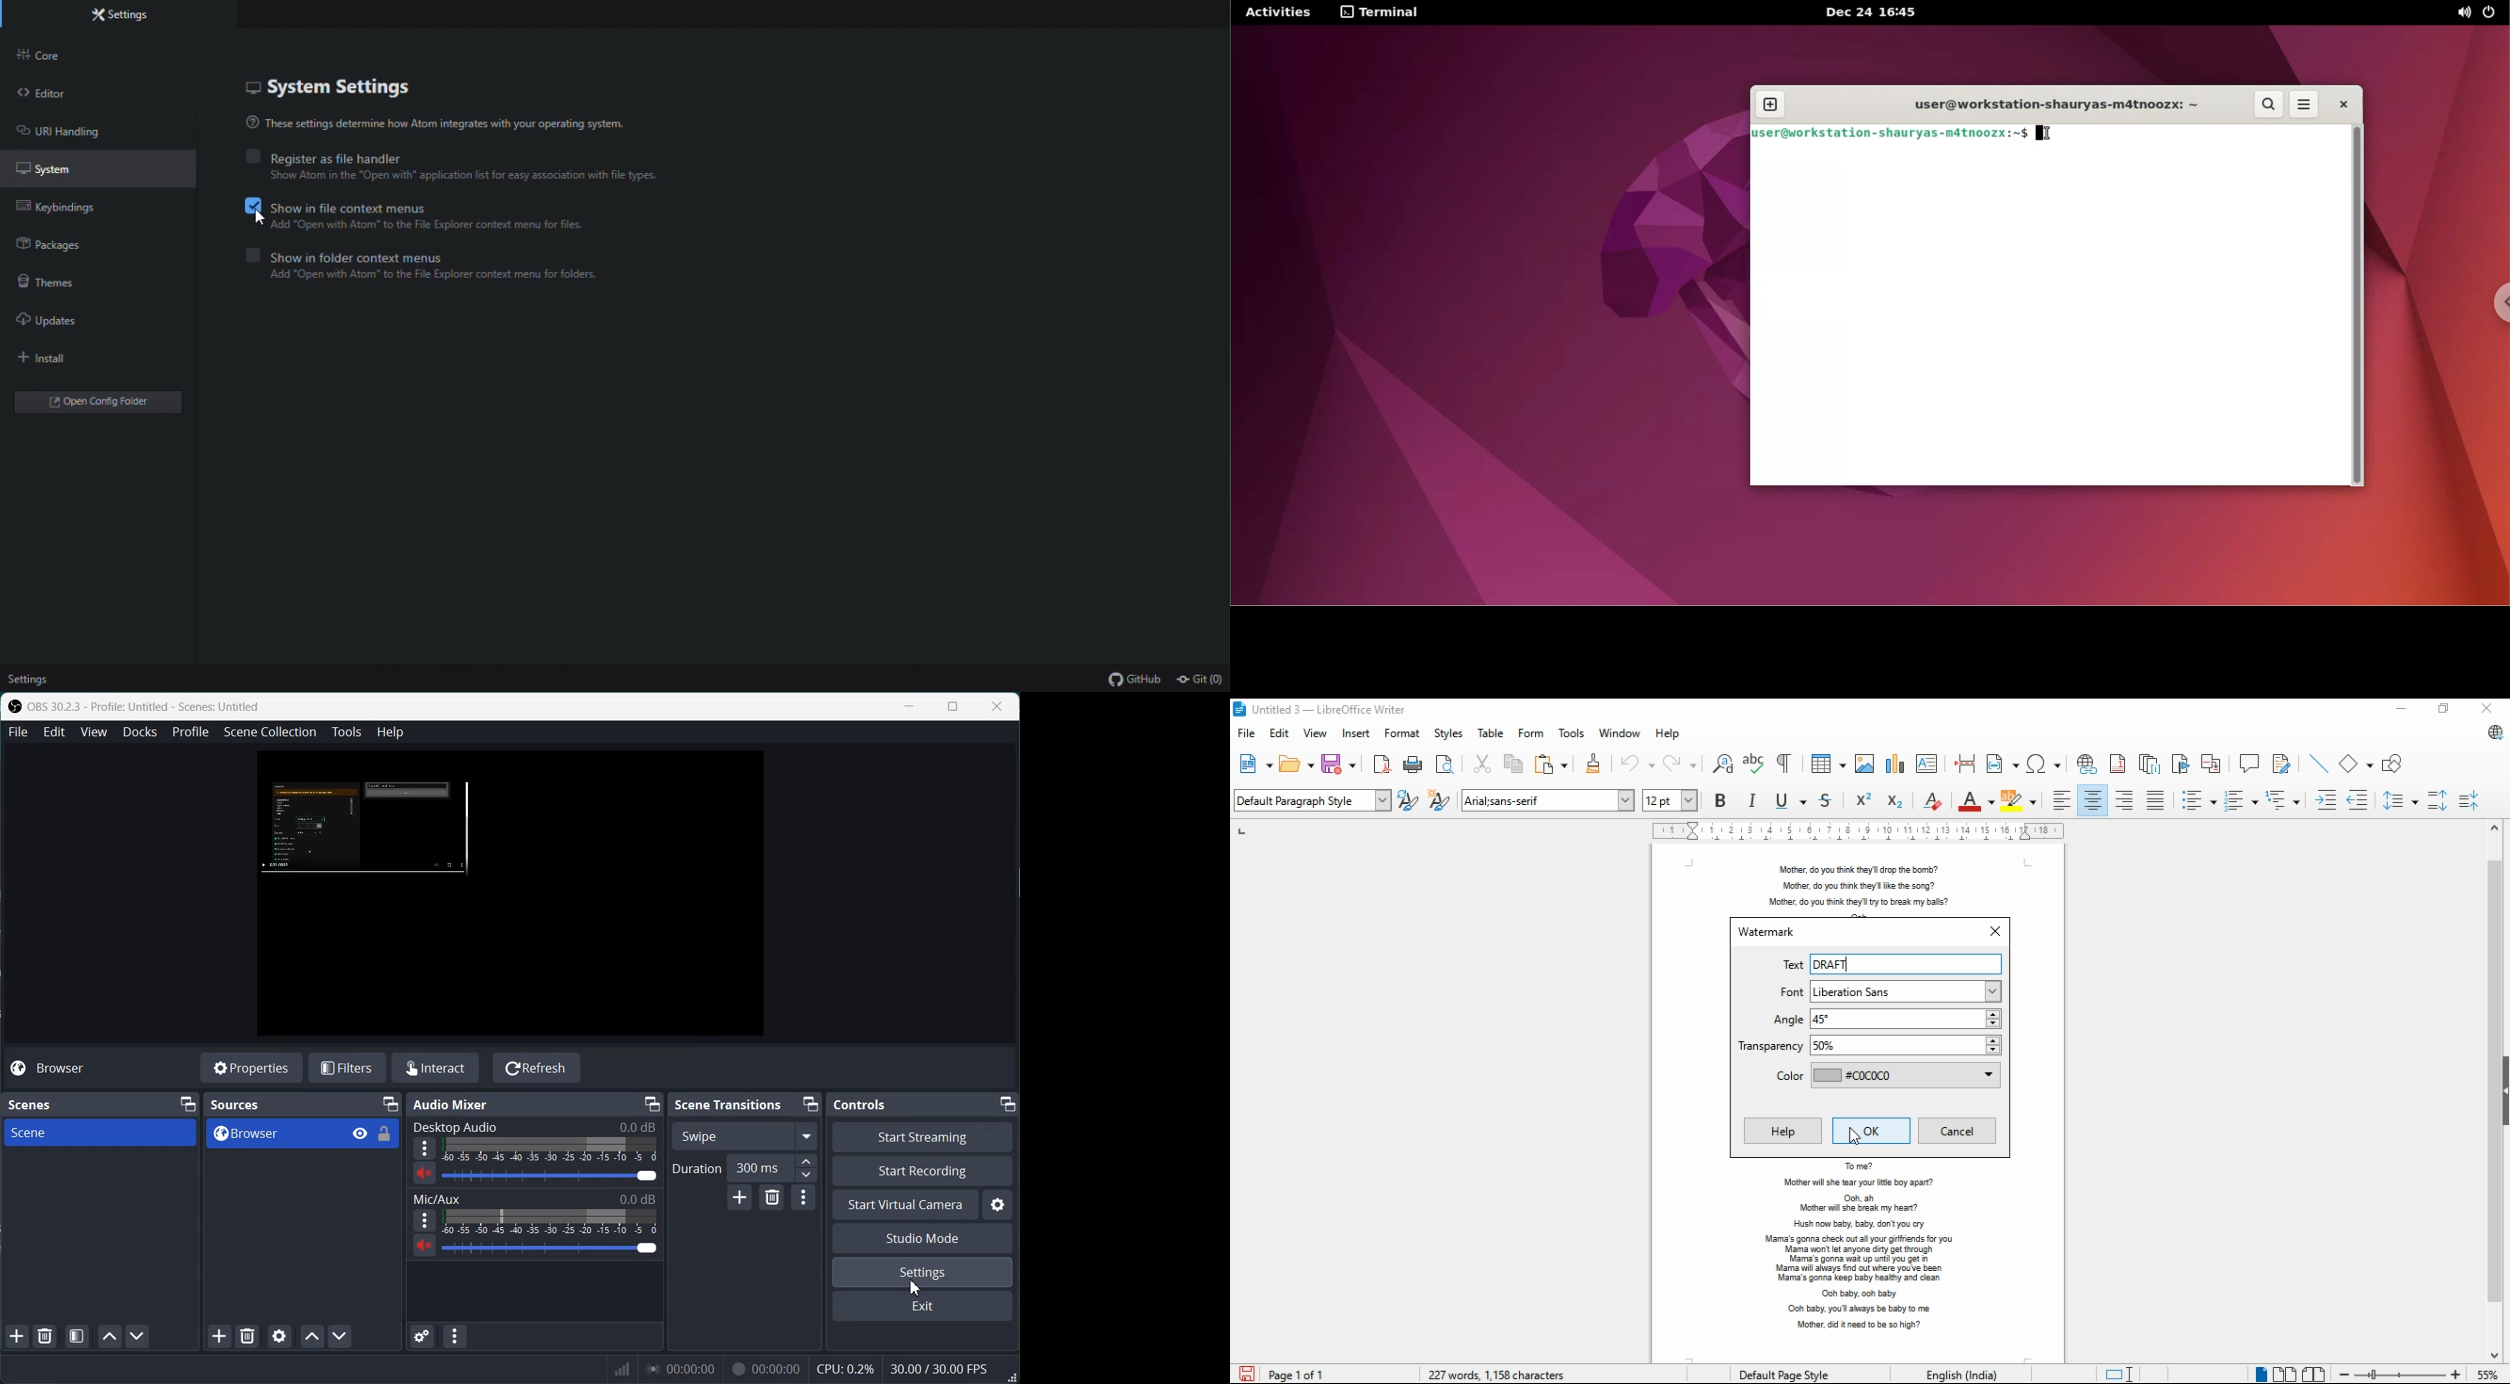 The height and width of the screenshot is (1400, 2520). I want to click on Audio mixer menu, so click(456, 1336).